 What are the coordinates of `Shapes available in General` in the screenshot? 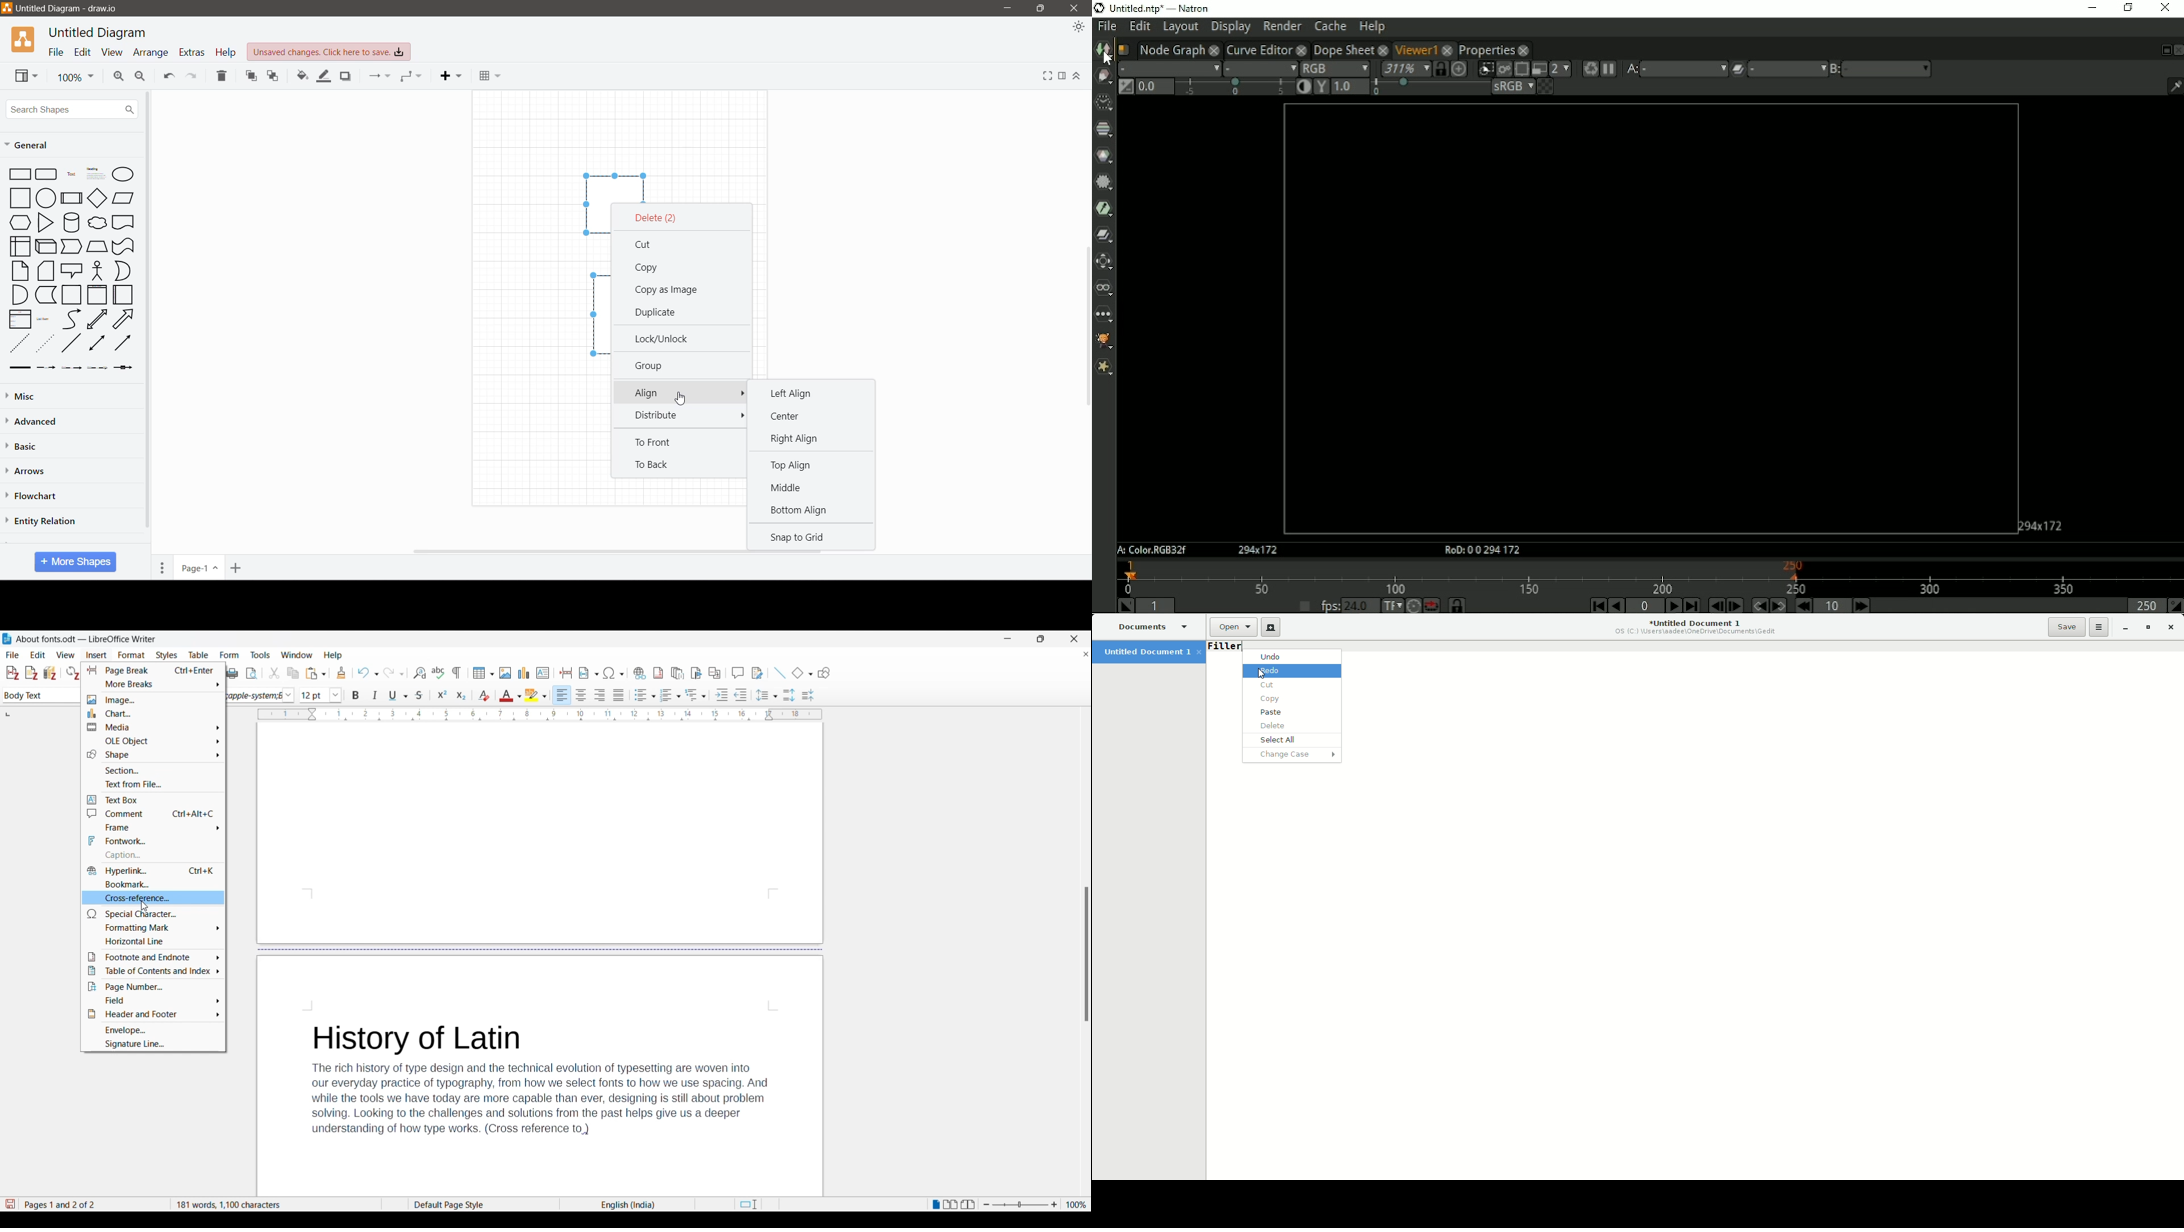 It's located at (69, 268).